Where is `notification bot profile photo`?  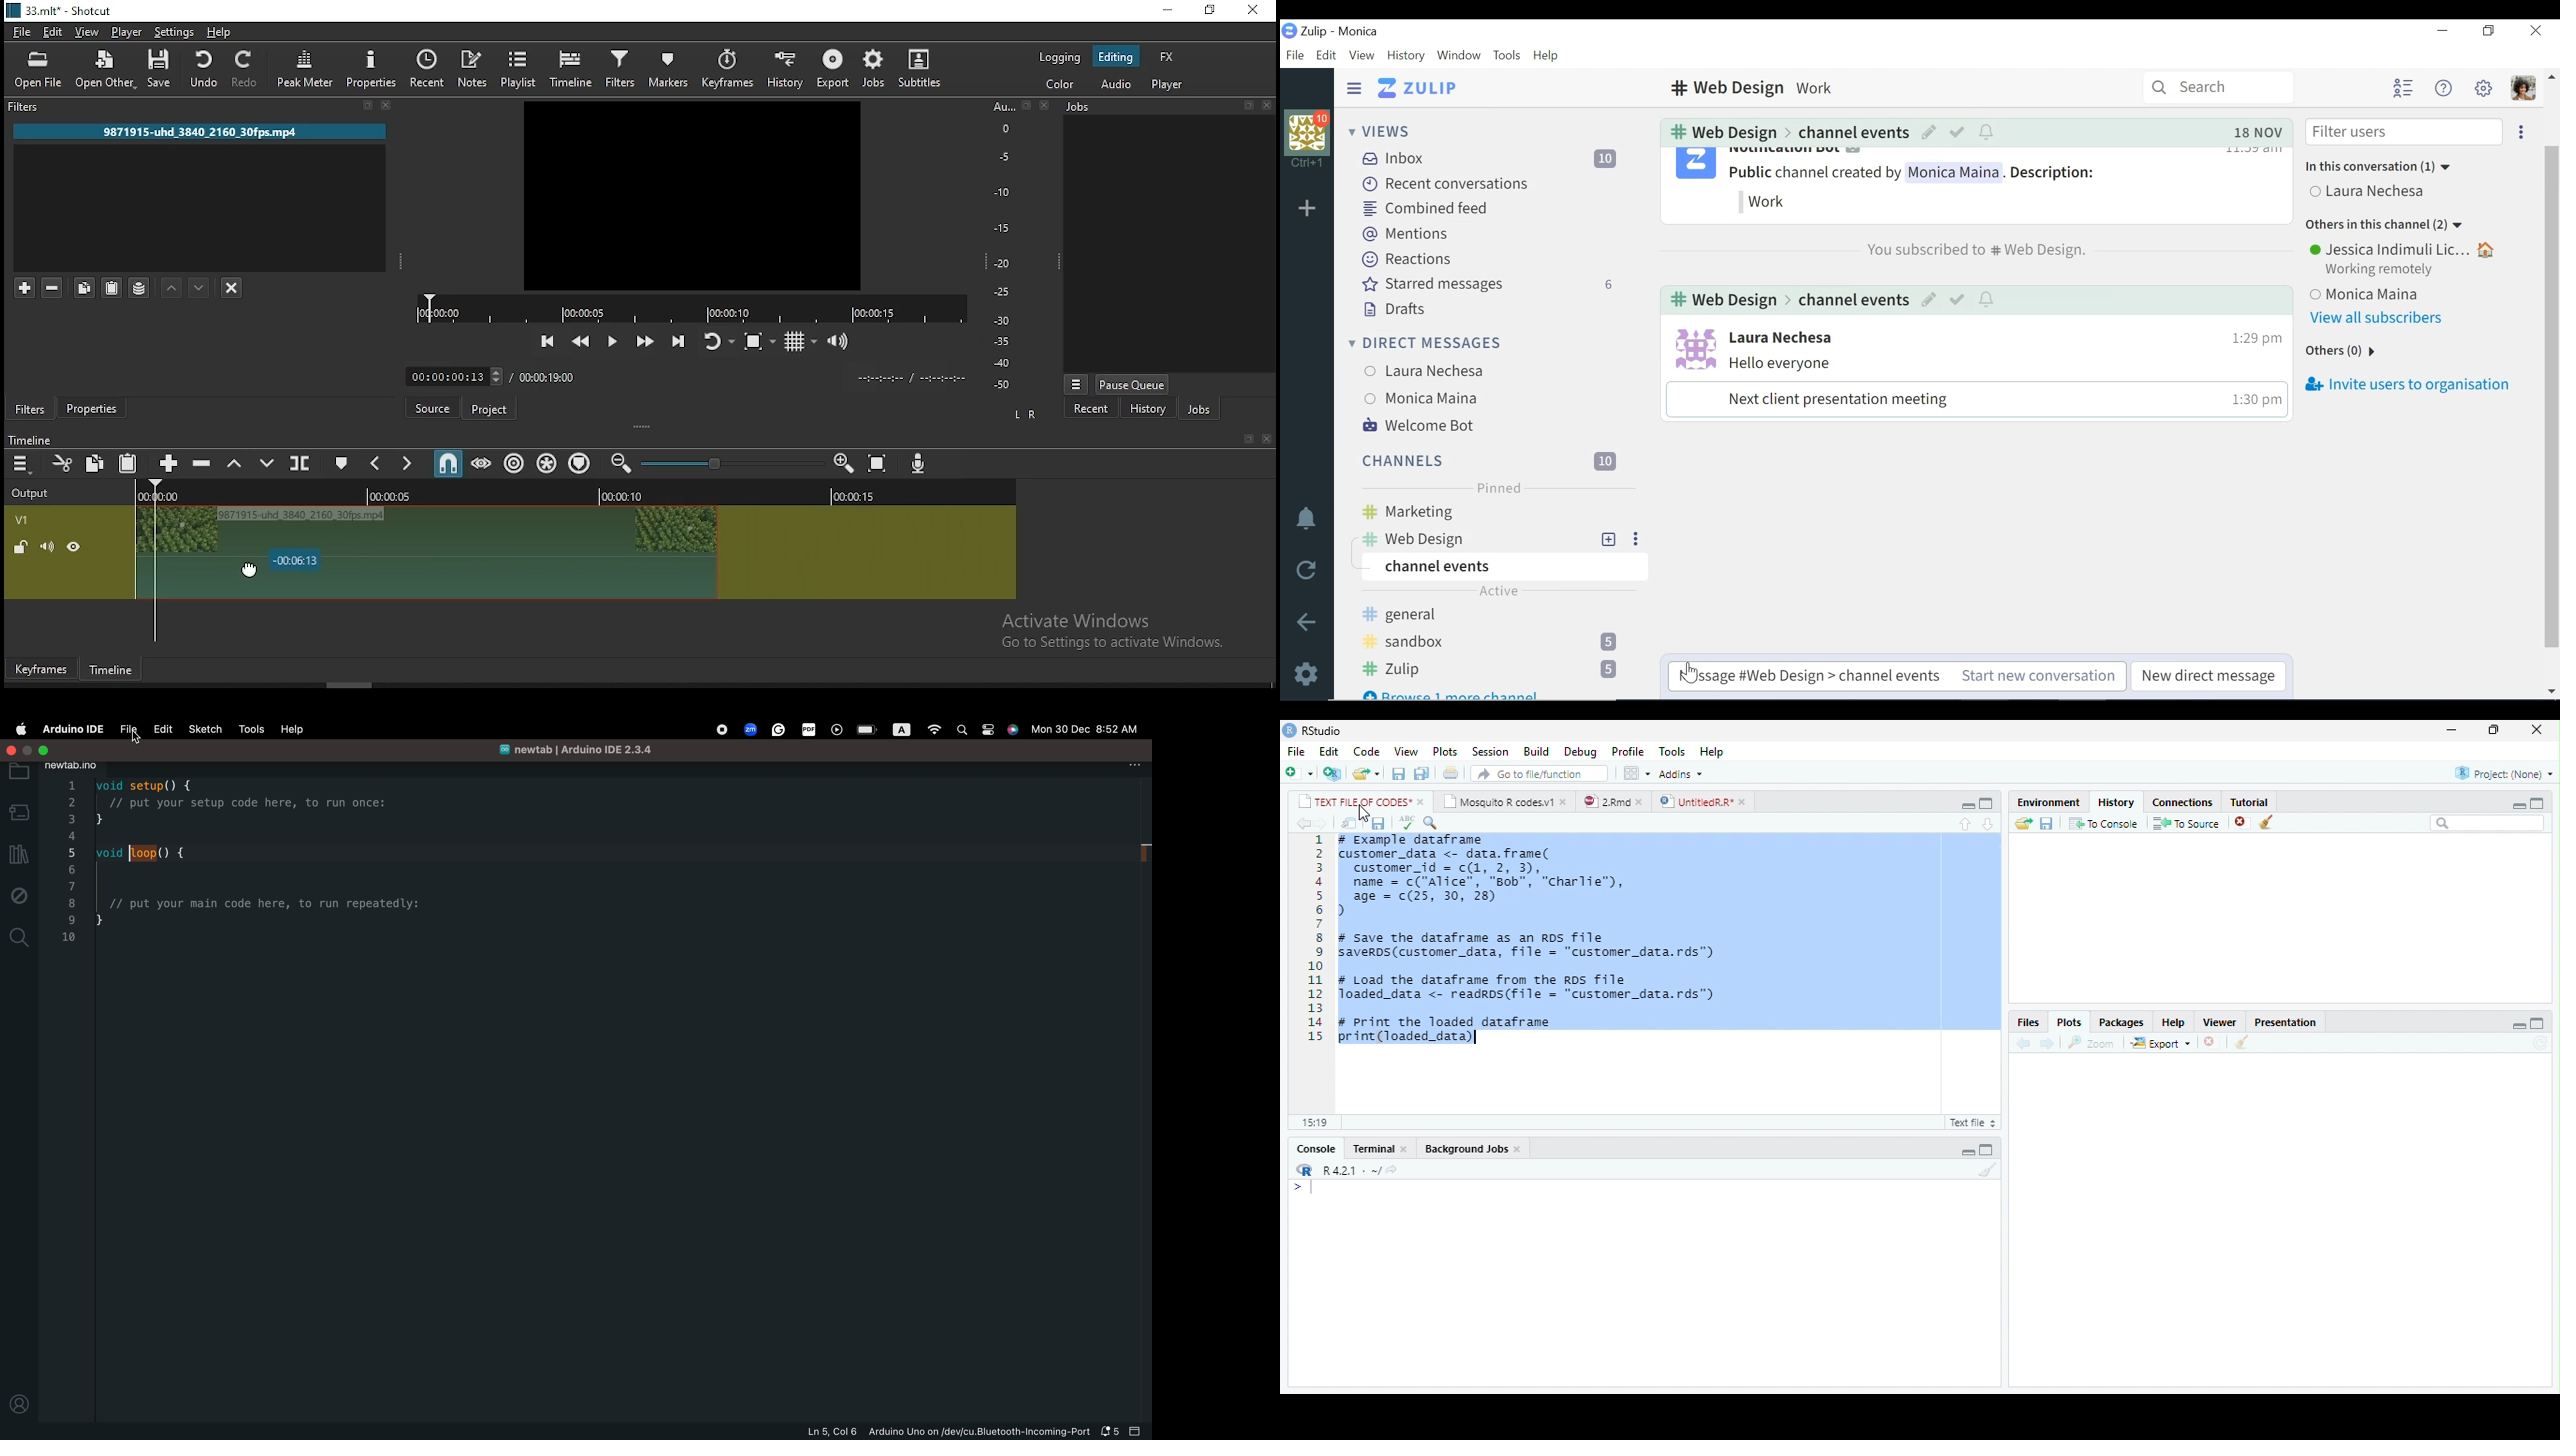 notification bot profile photo is located at coordinates (1695, 165).